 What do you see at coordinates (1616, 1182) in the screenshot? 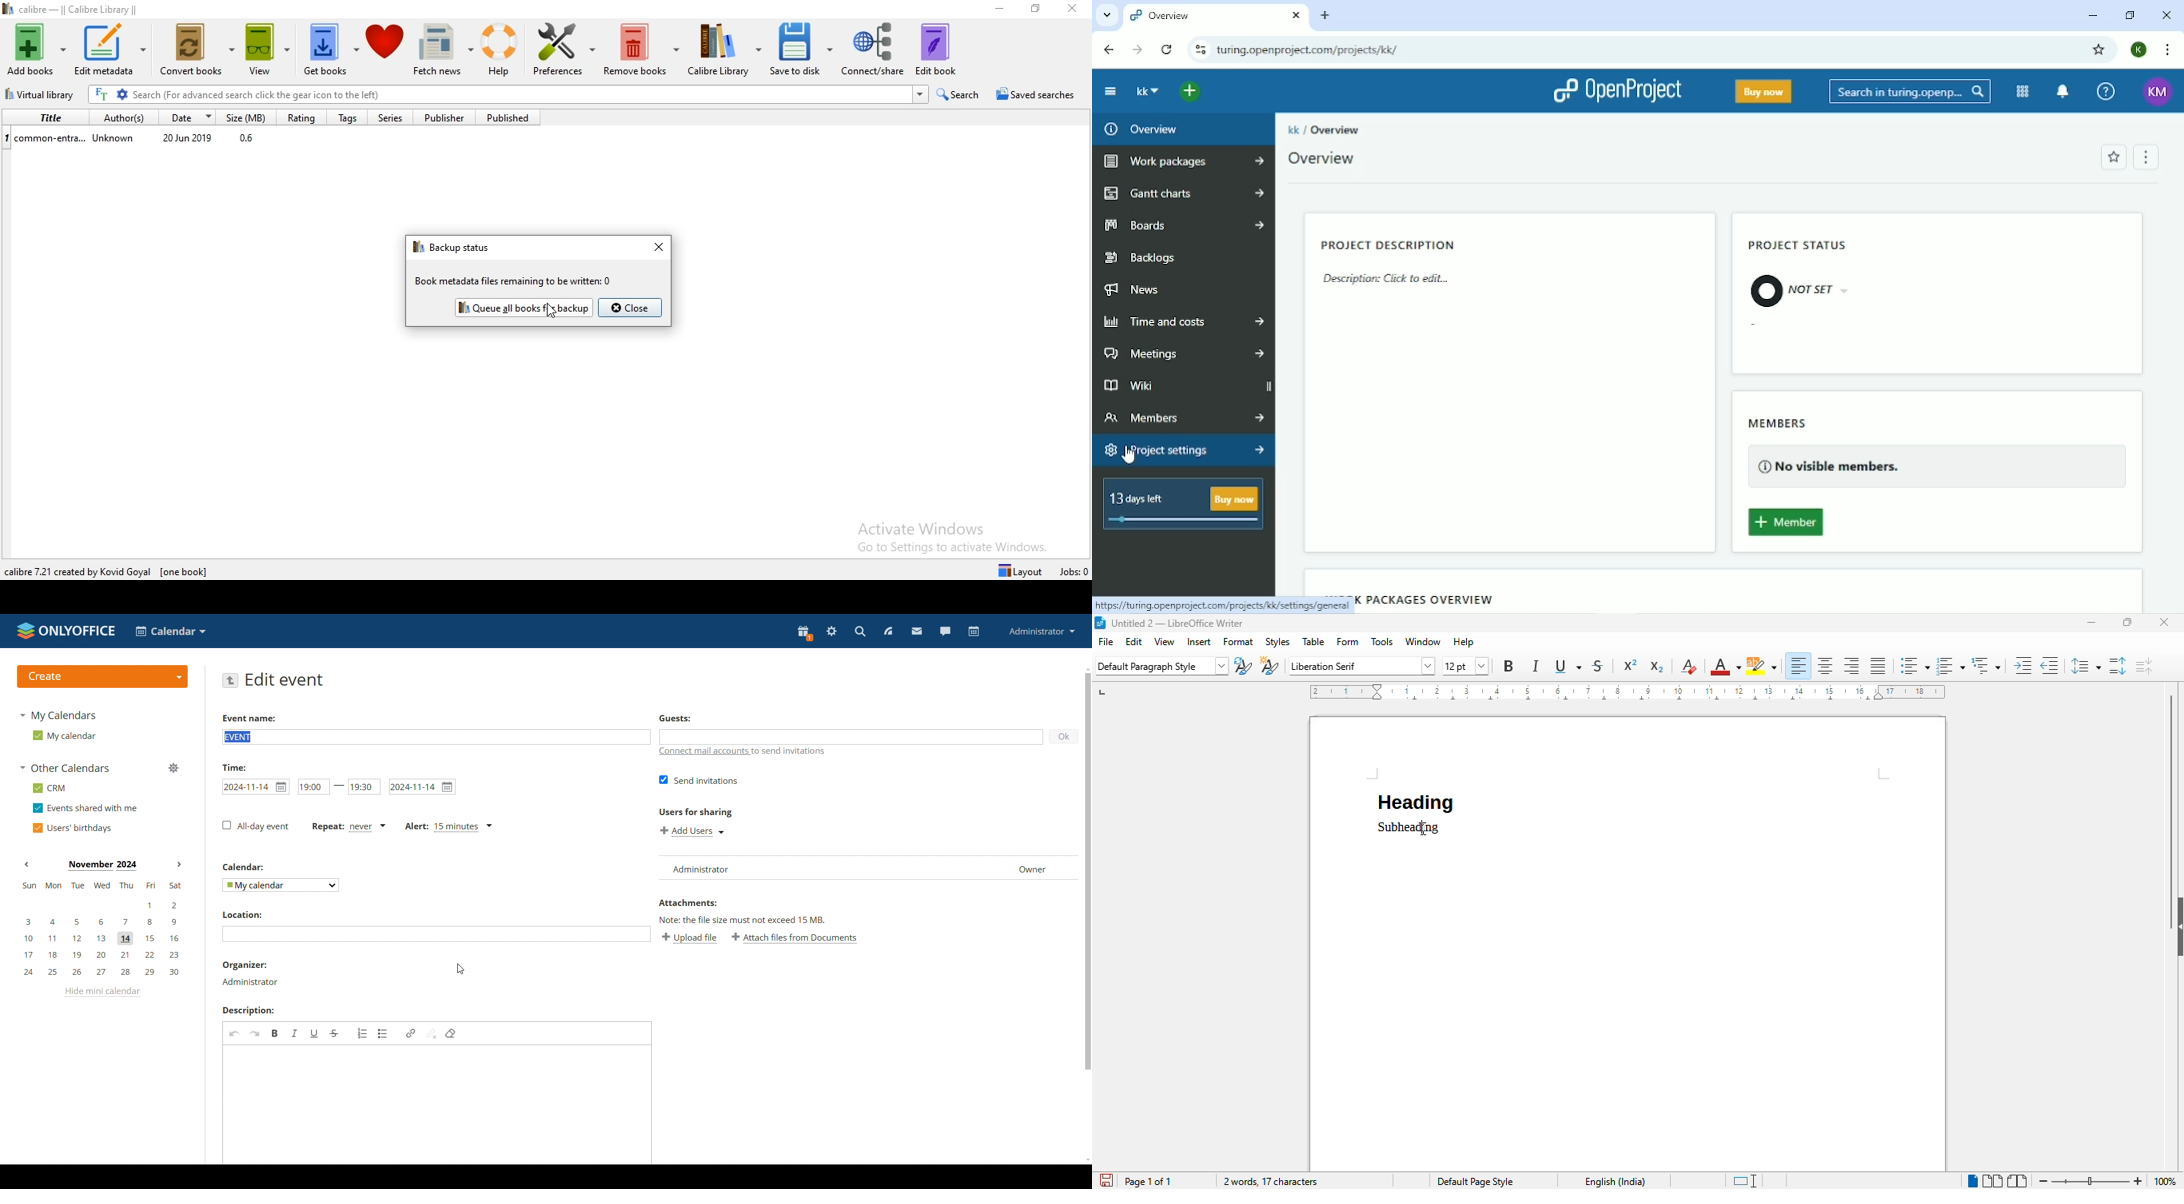
I see `text language` at bounding box center [1616, 1182].